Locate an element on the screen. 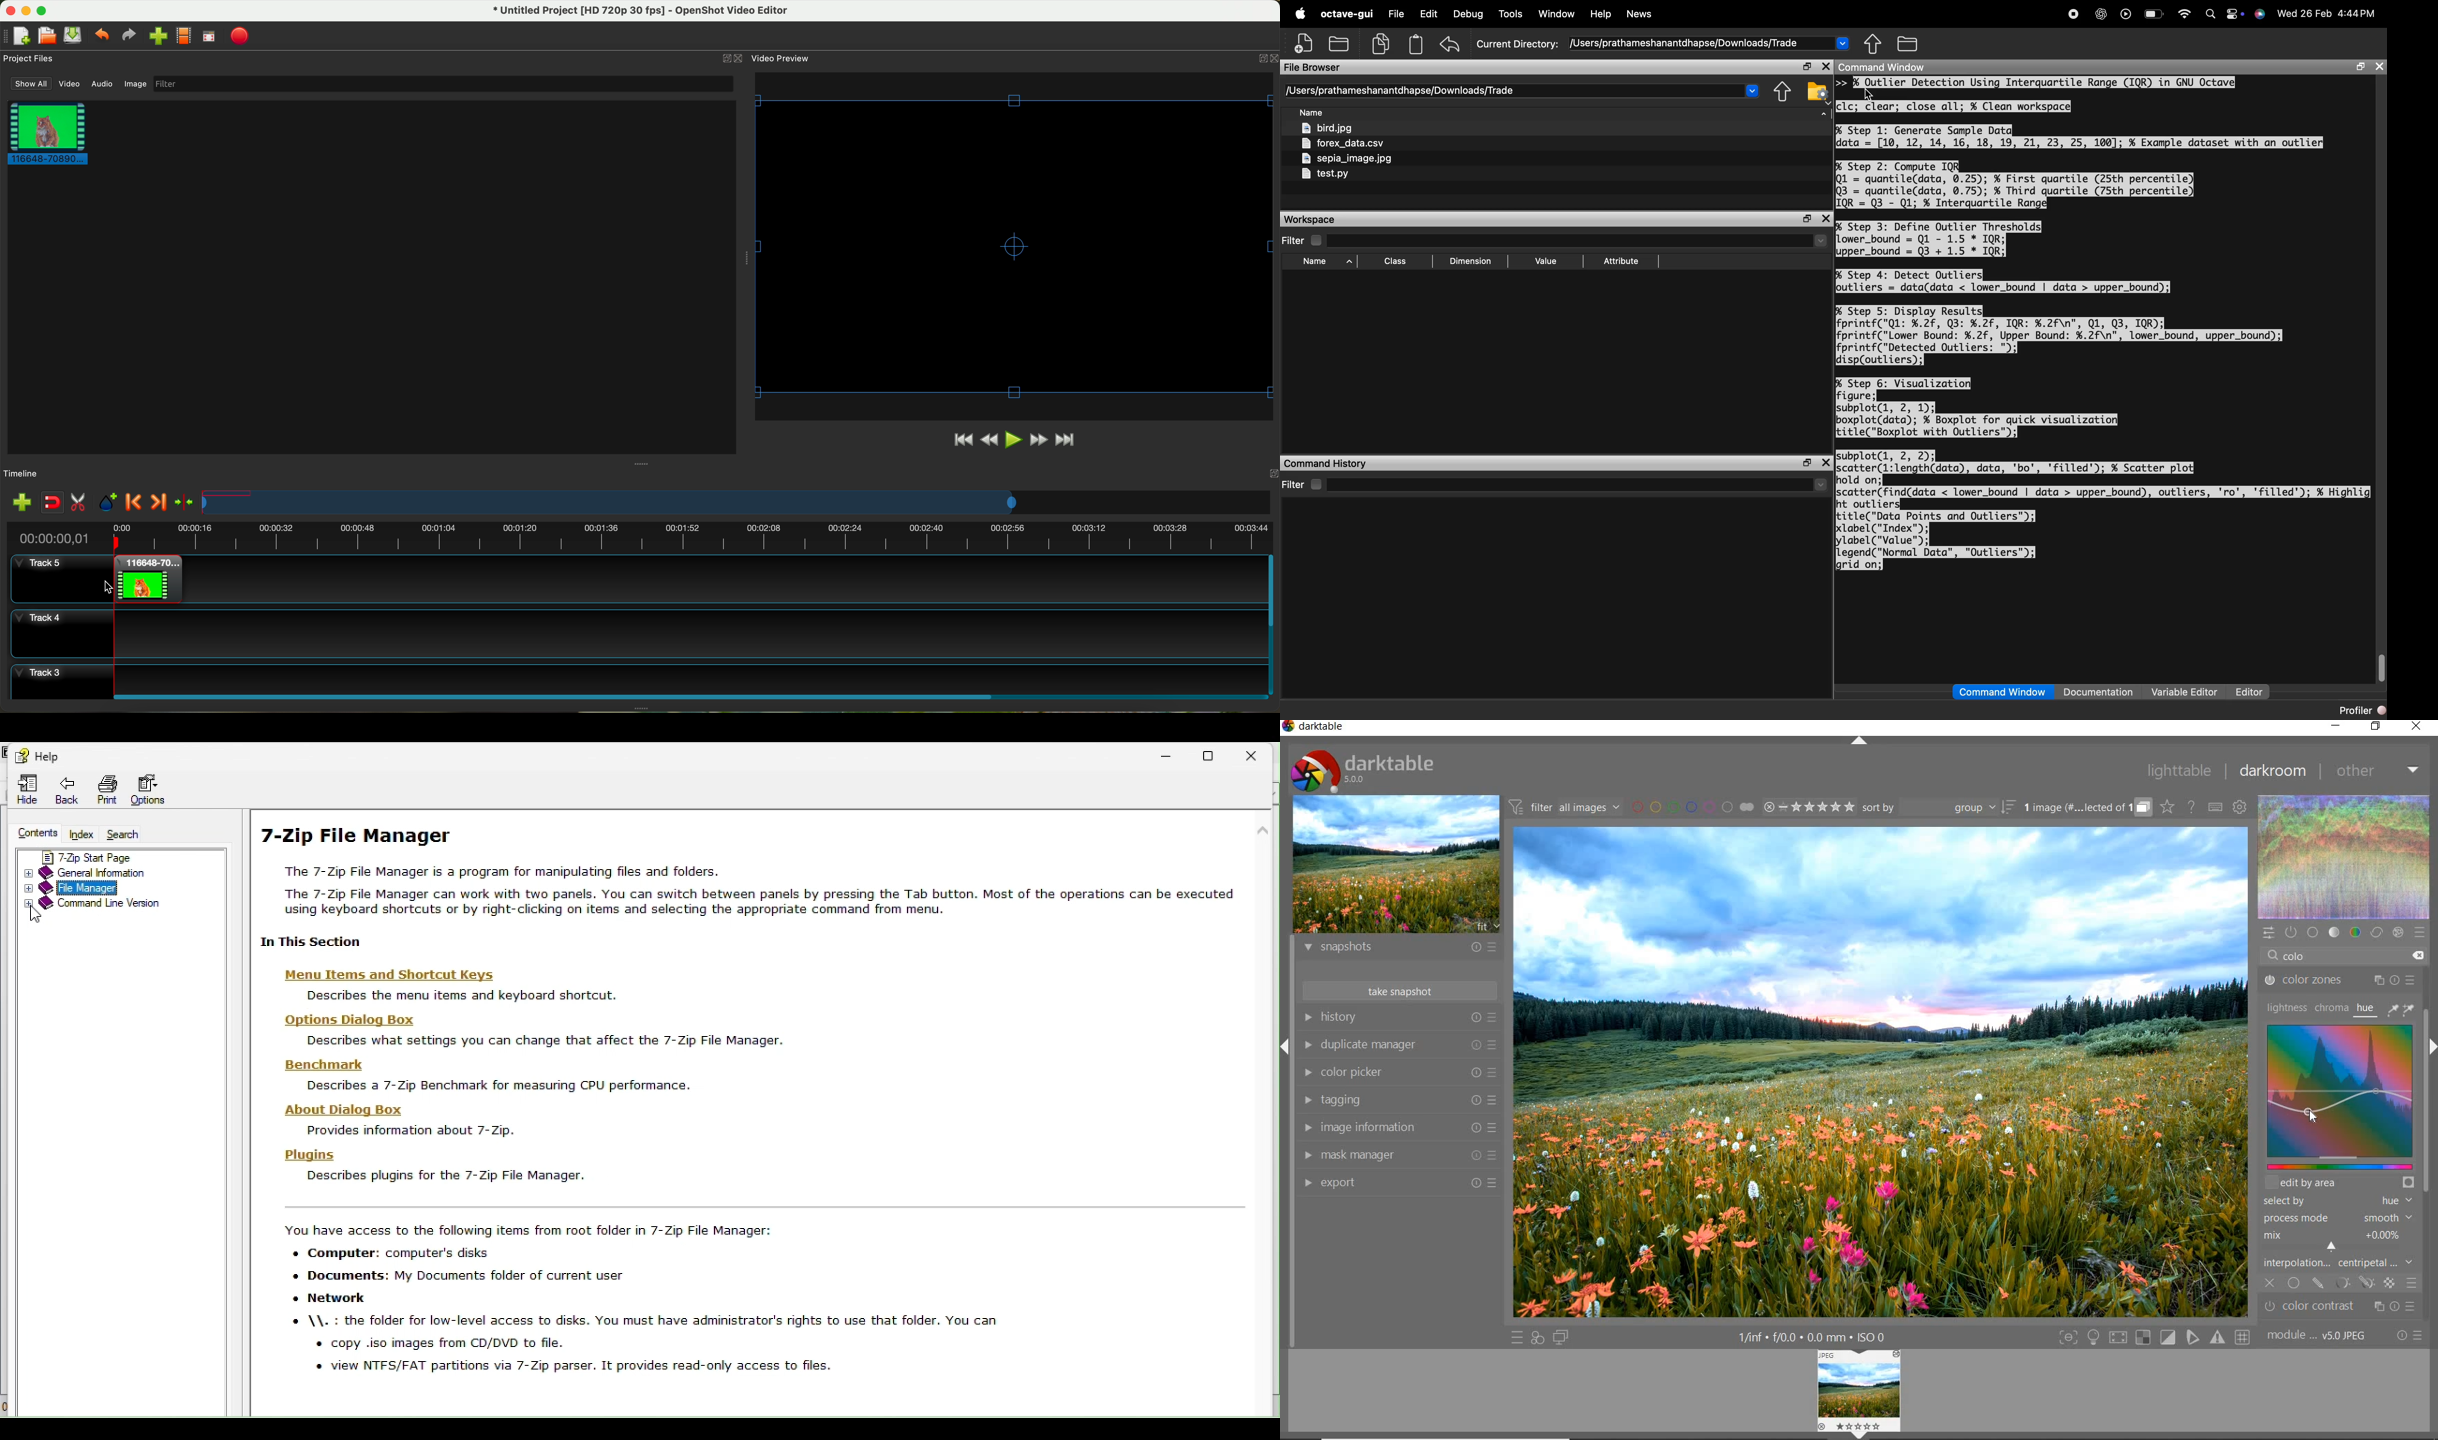 This screenshot has height=1456, width=2464. restore is located at coordinates (2378, 727).